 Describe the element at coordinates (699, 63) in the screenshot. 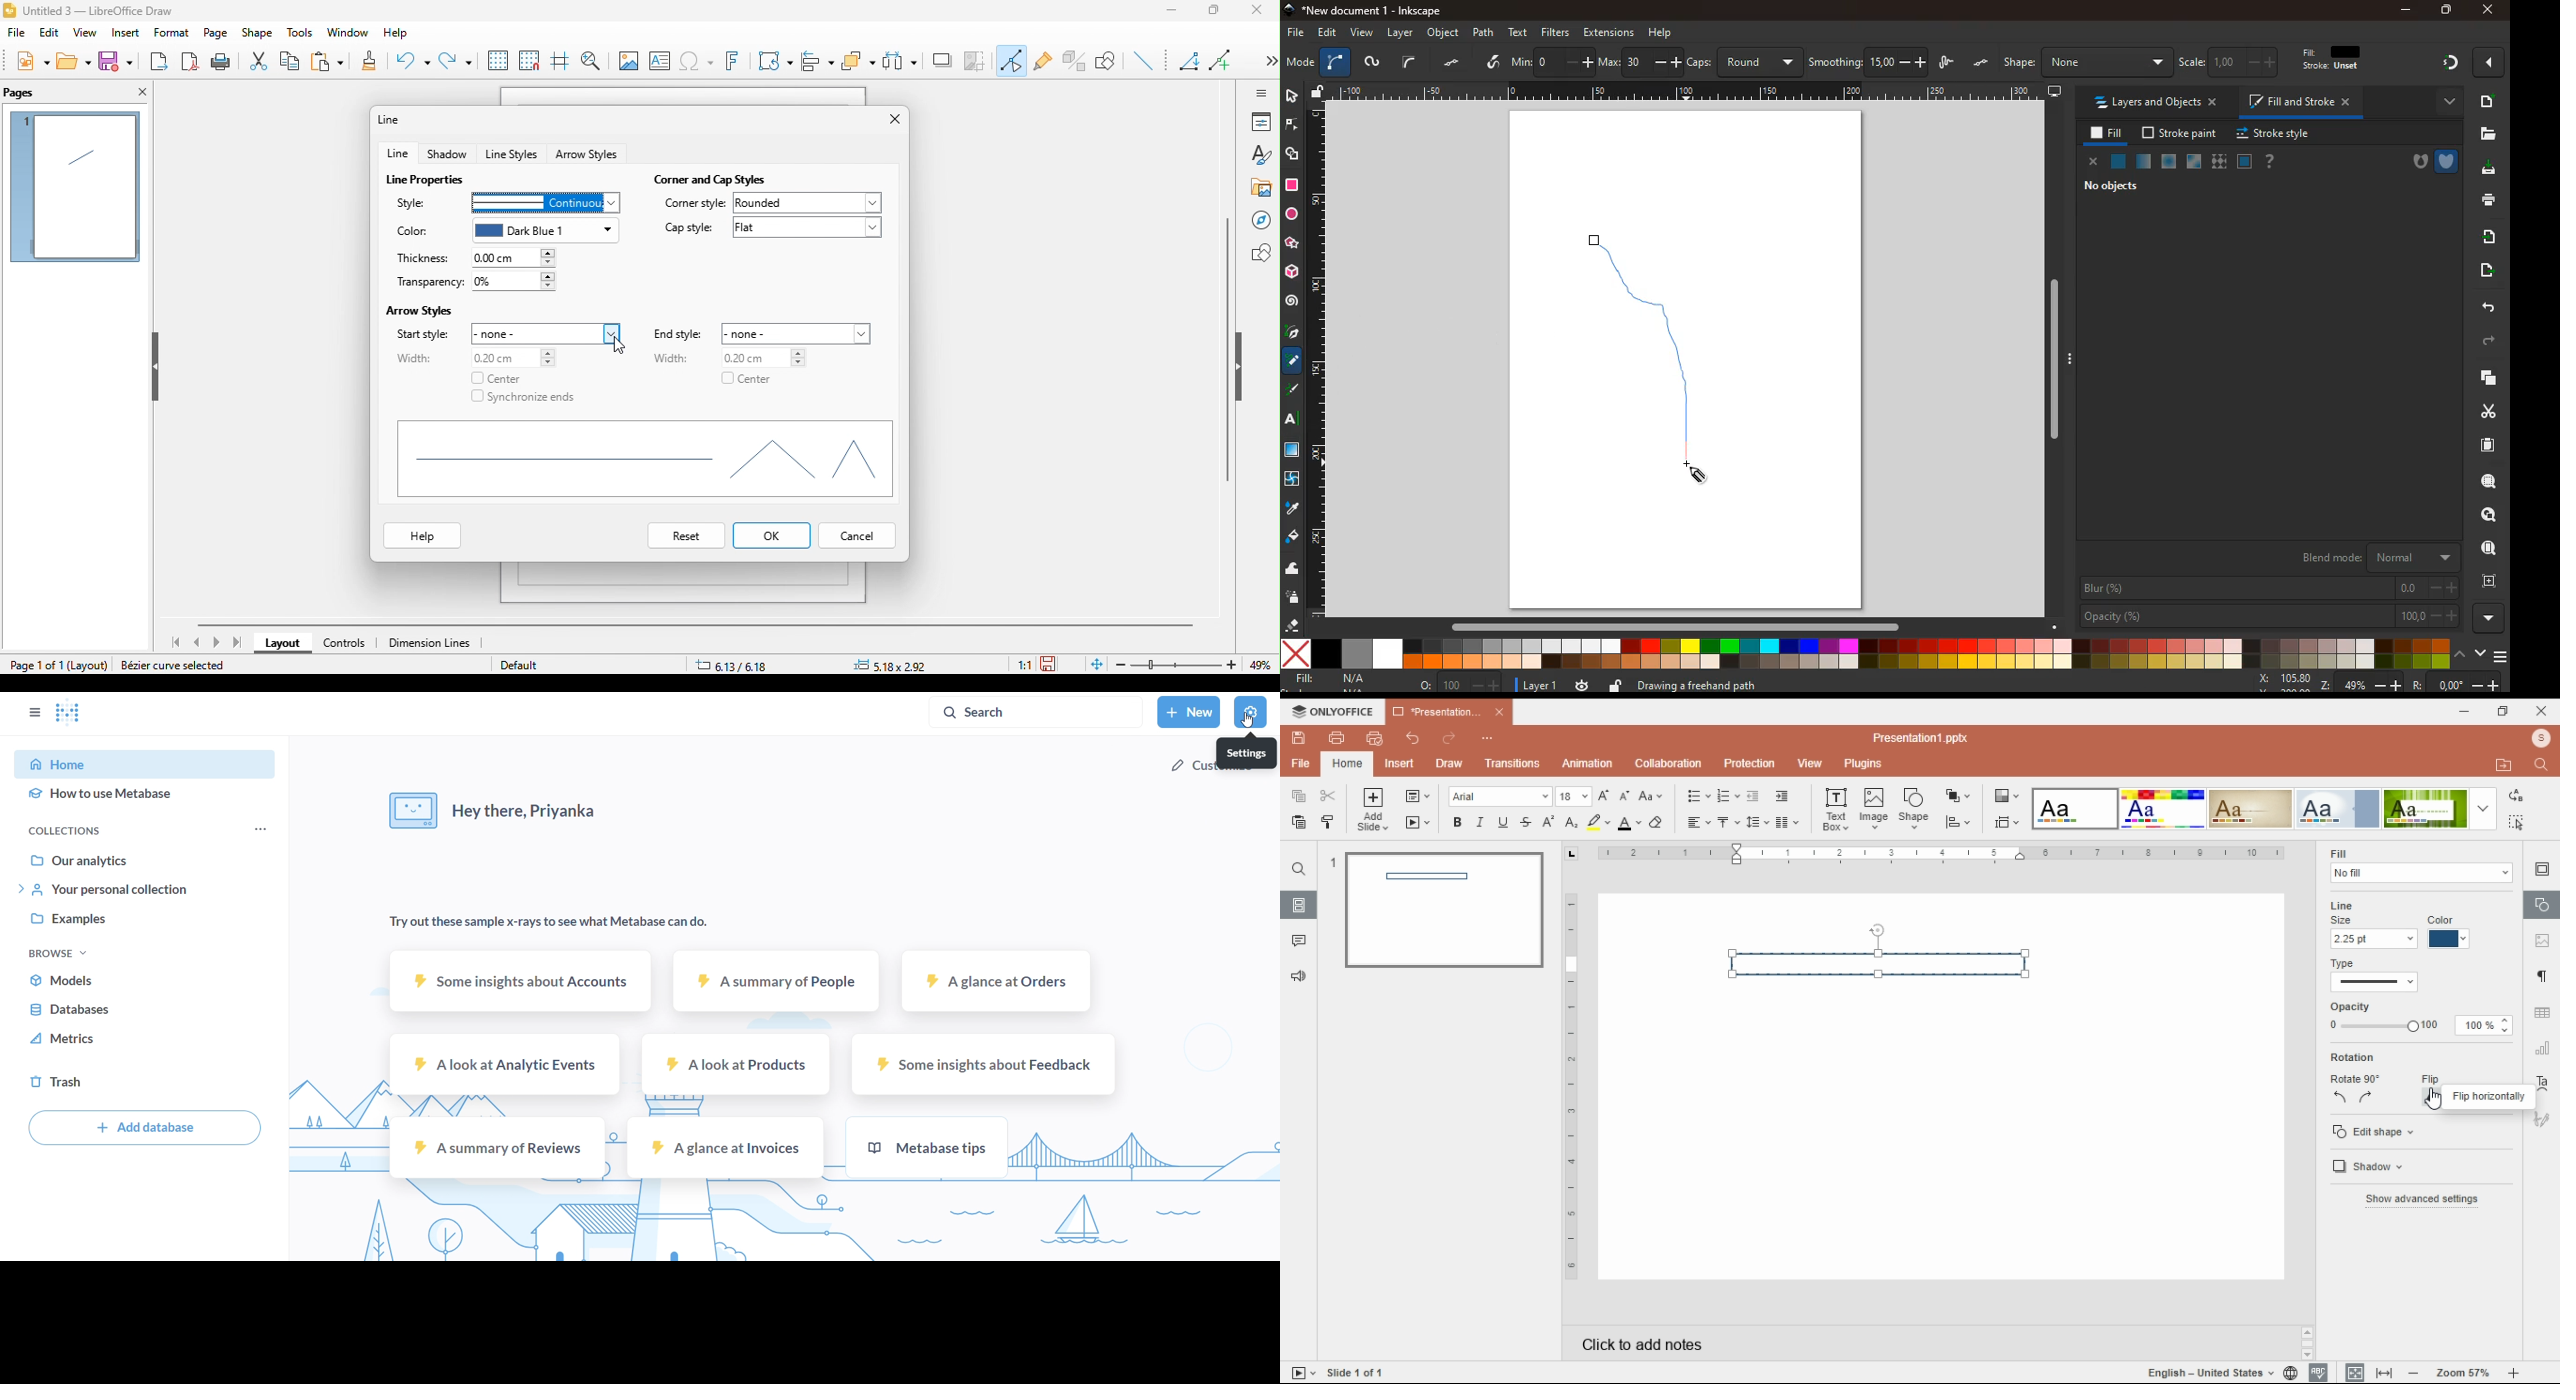

I see `special character` at that location.